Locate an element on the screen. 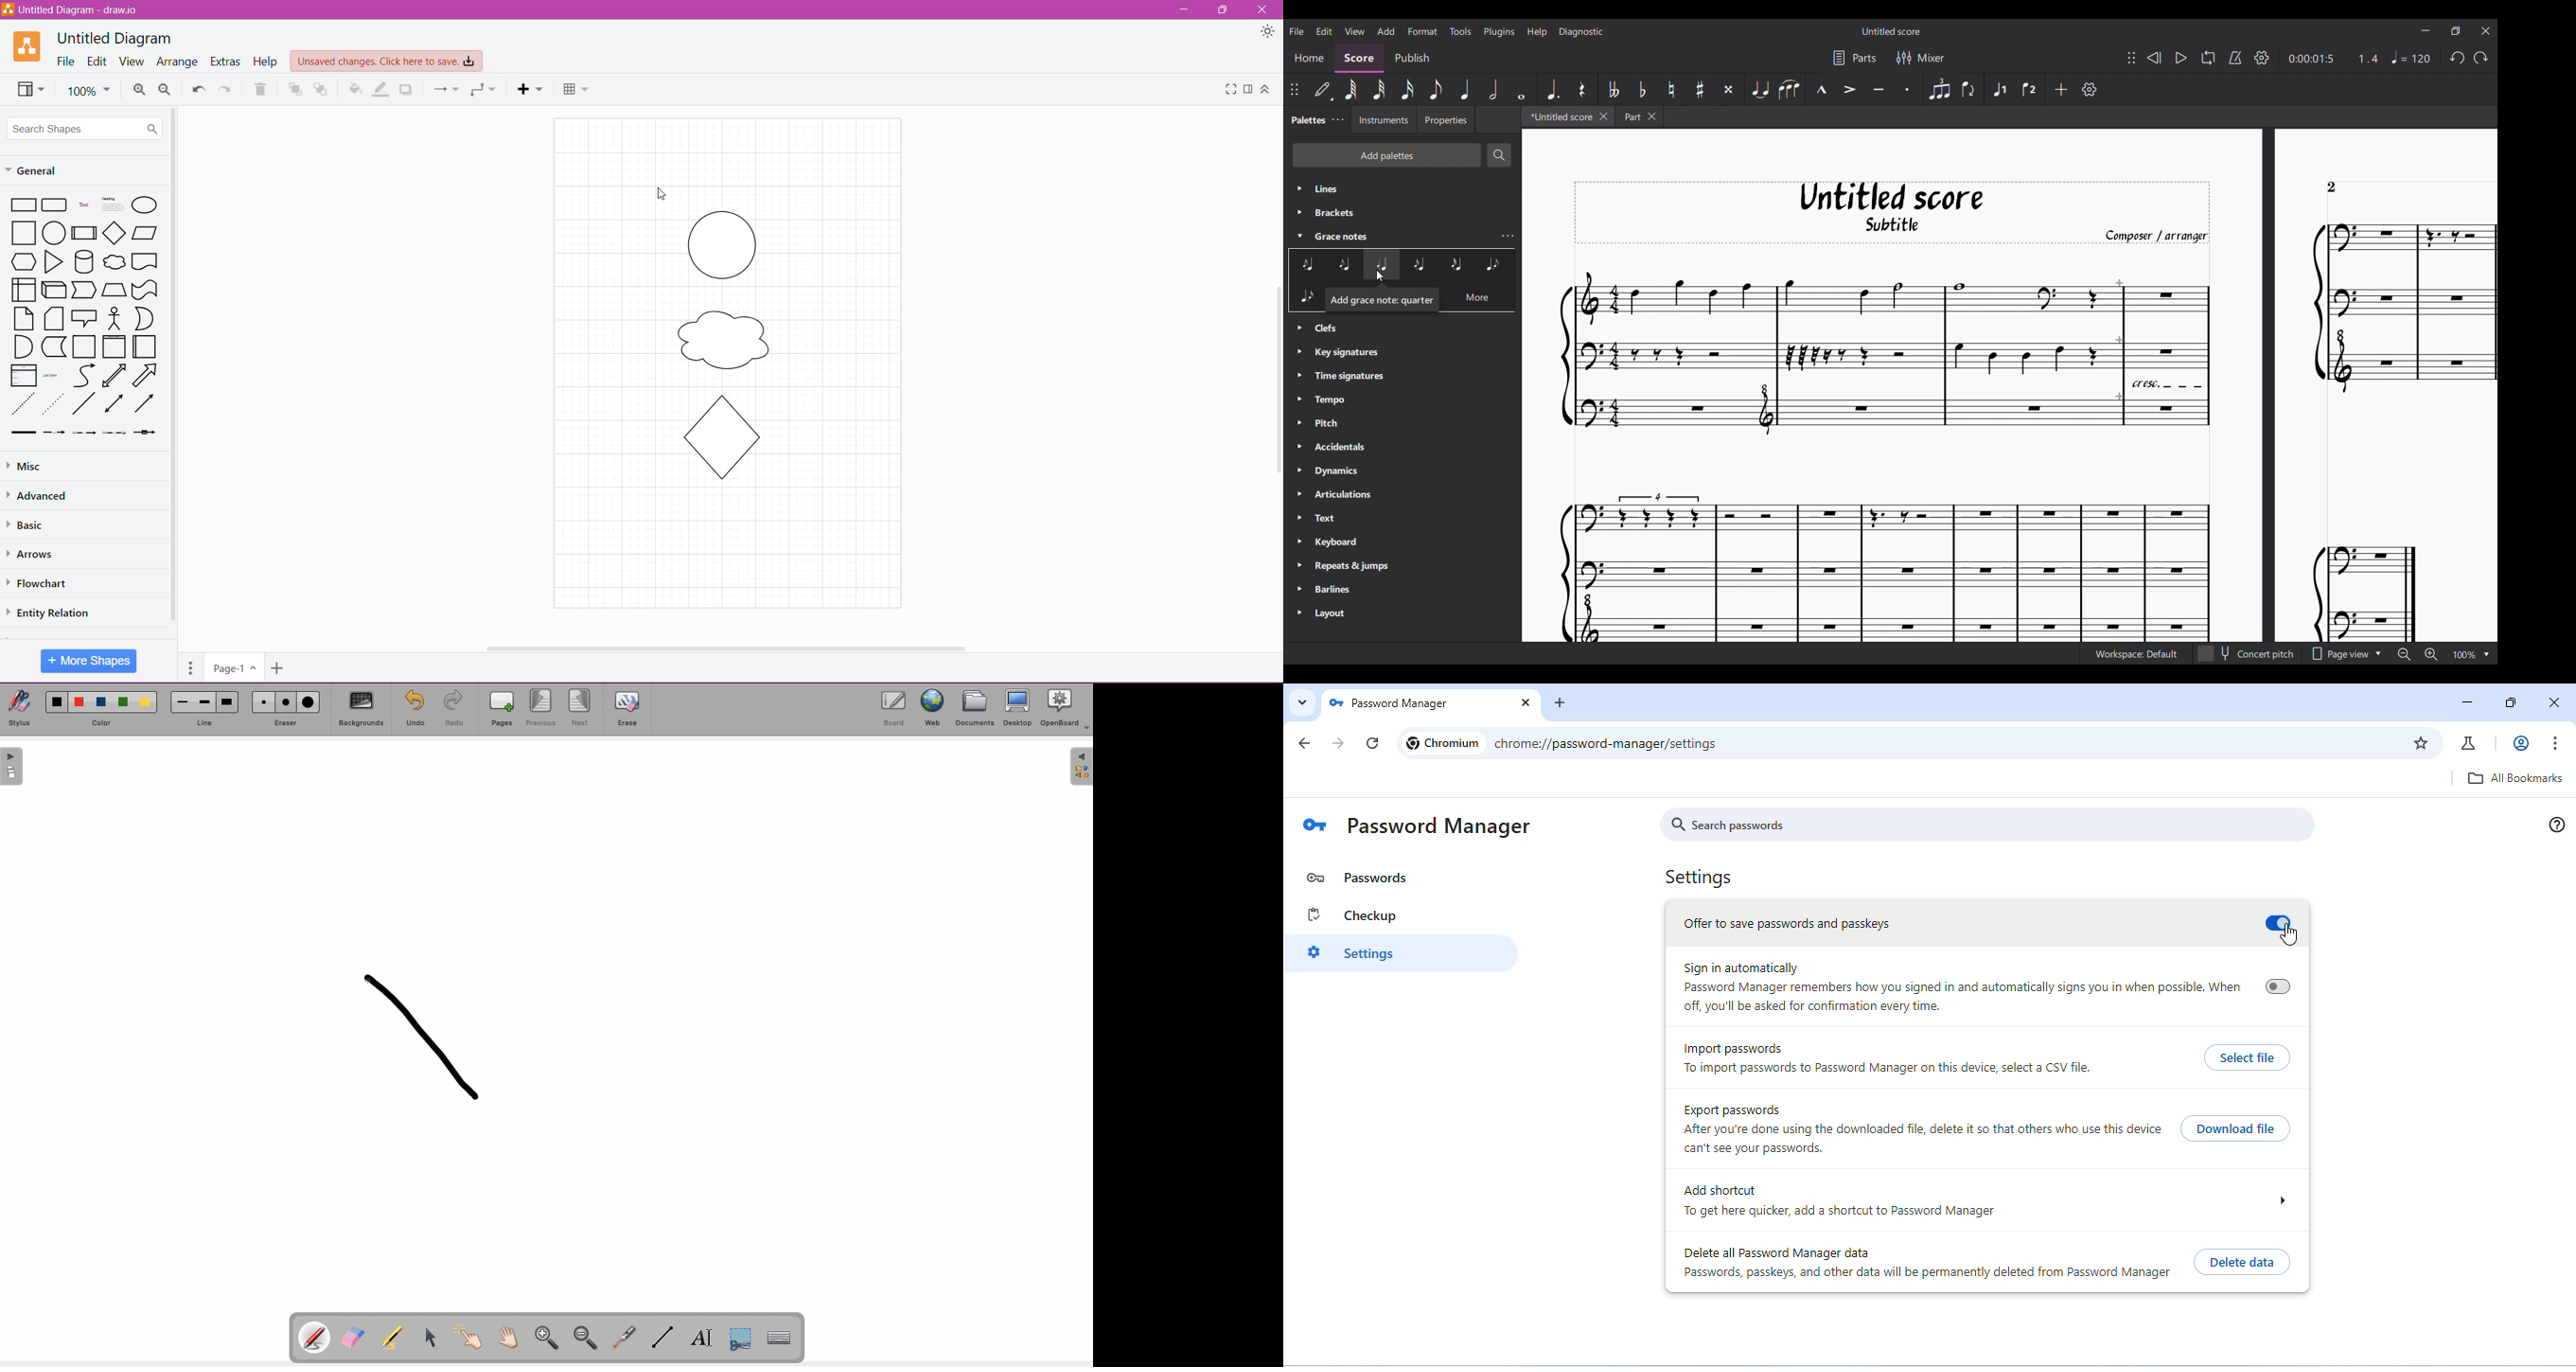  Unsaved Changes. Click here to save. is located at coordinates (387, 62).